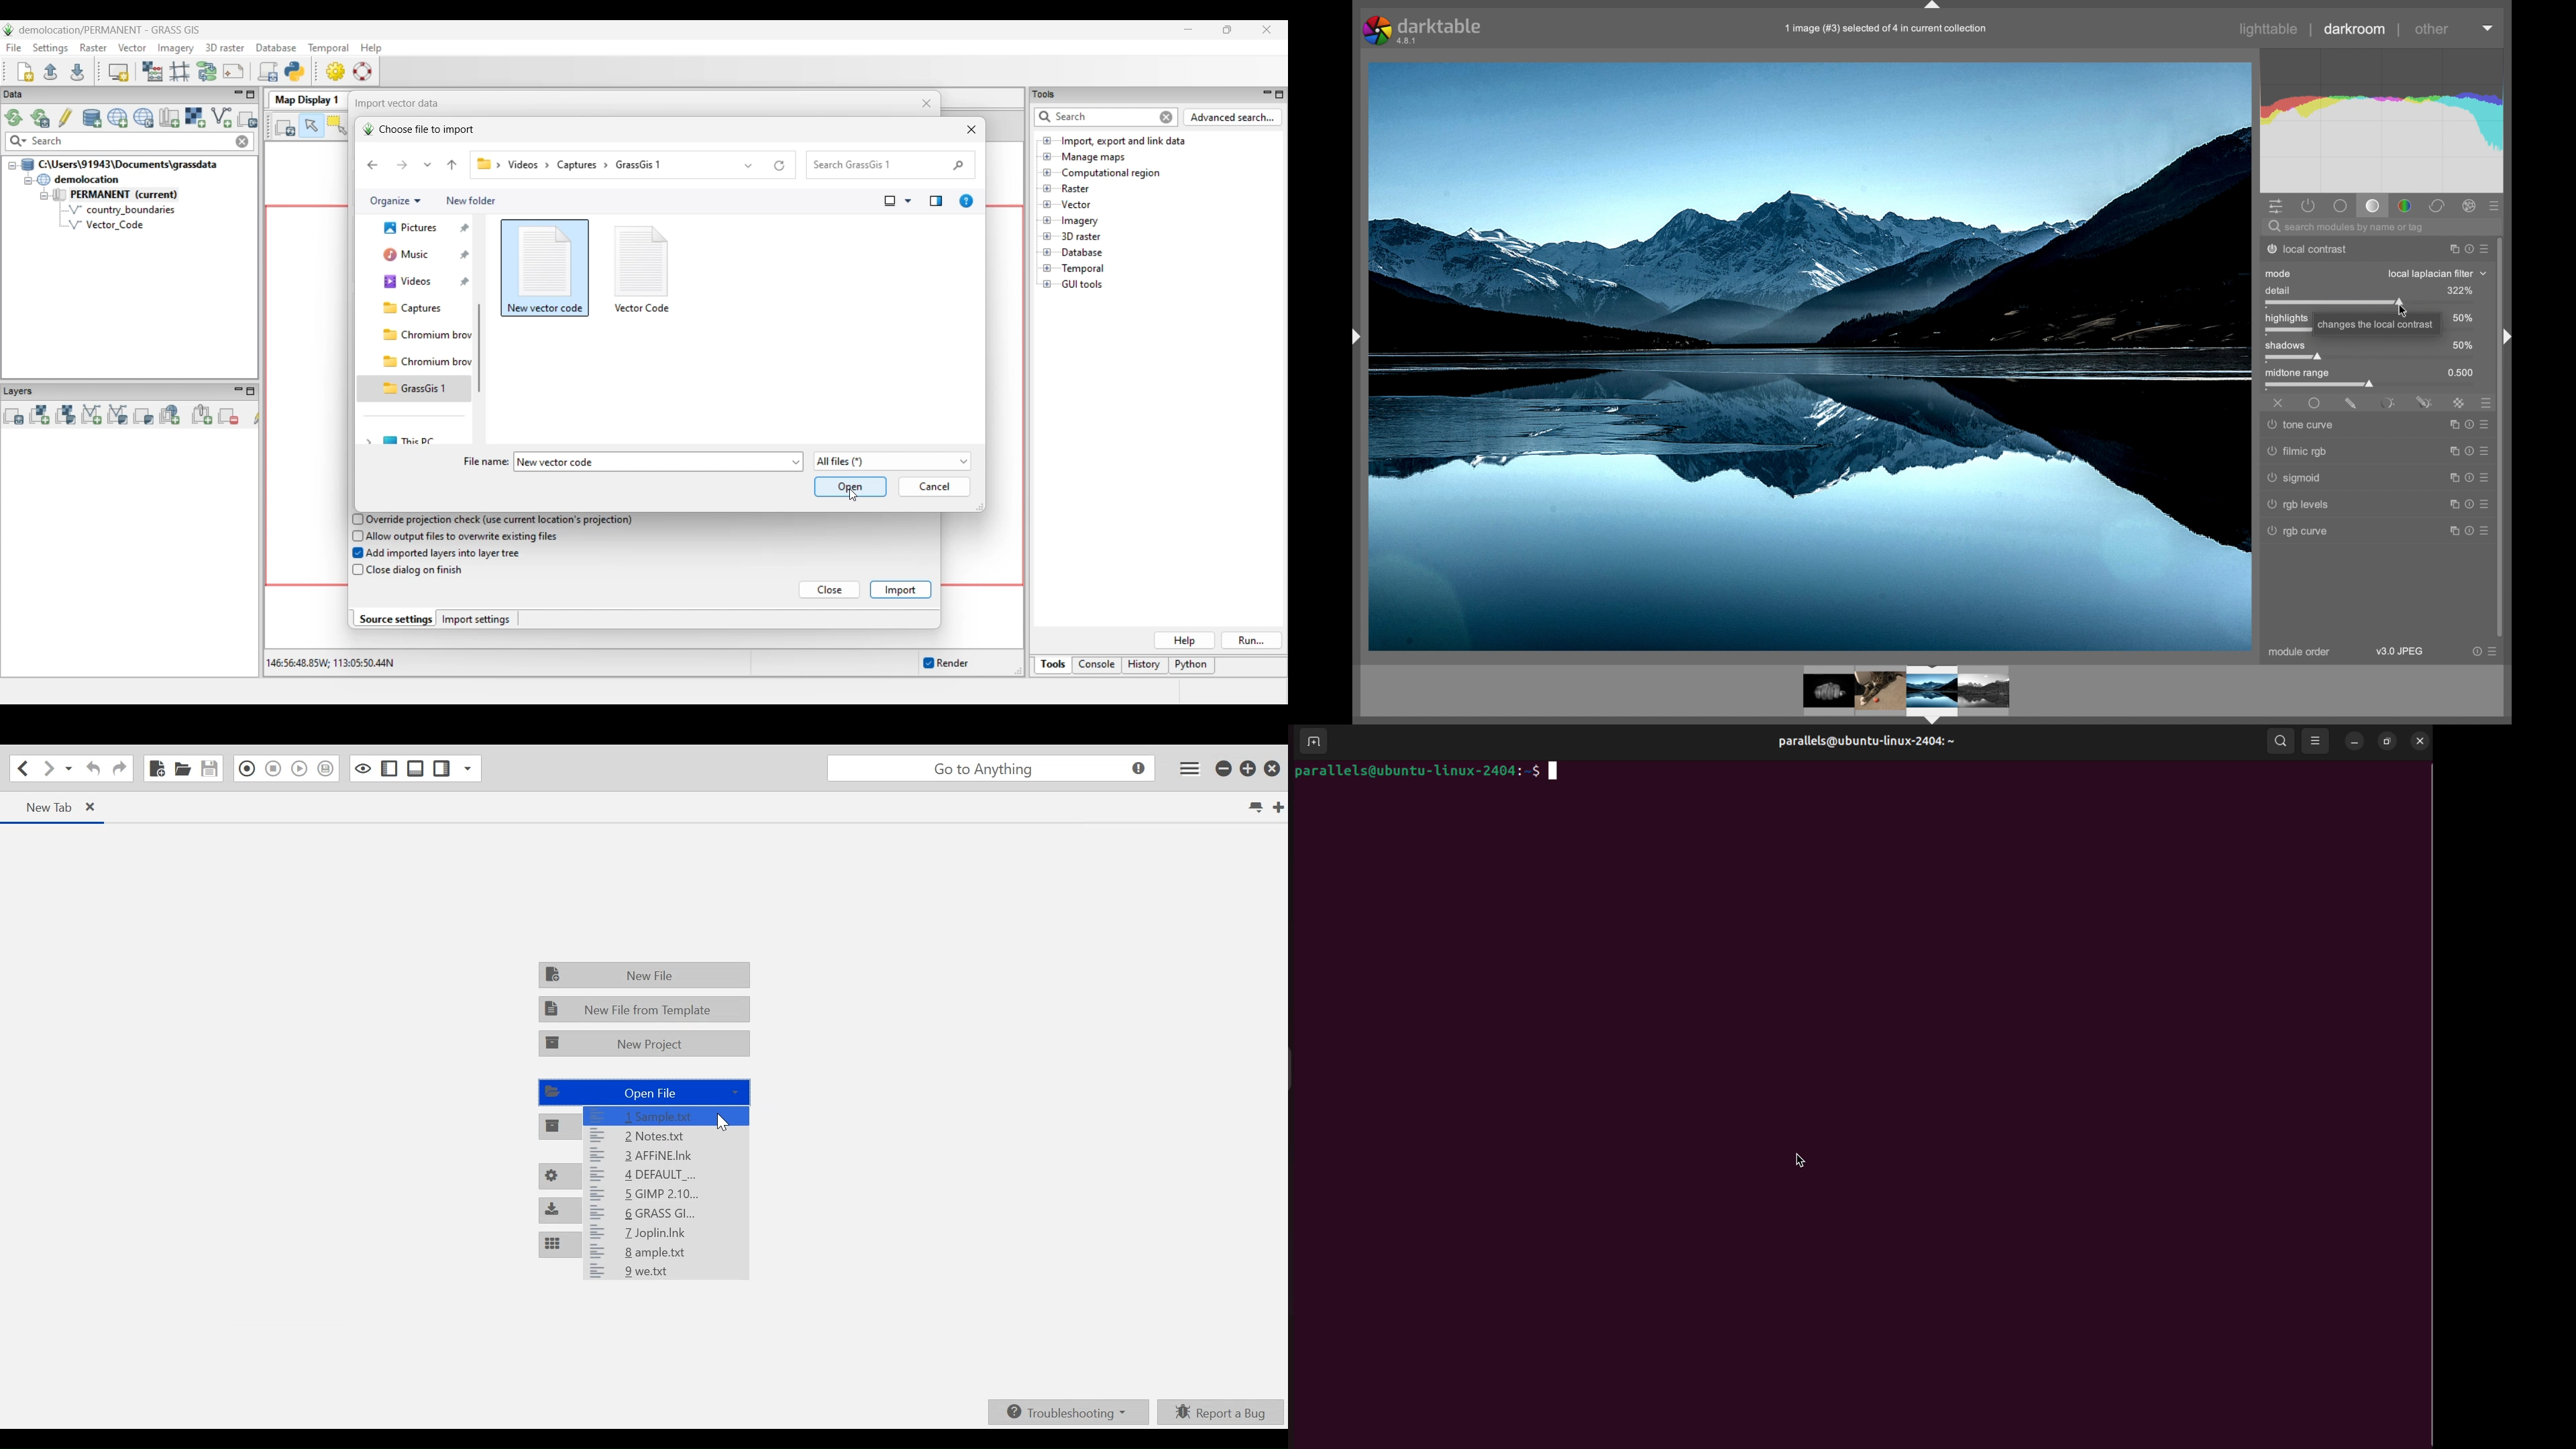  I want to click on Report a bug, so click(1221, 1412).